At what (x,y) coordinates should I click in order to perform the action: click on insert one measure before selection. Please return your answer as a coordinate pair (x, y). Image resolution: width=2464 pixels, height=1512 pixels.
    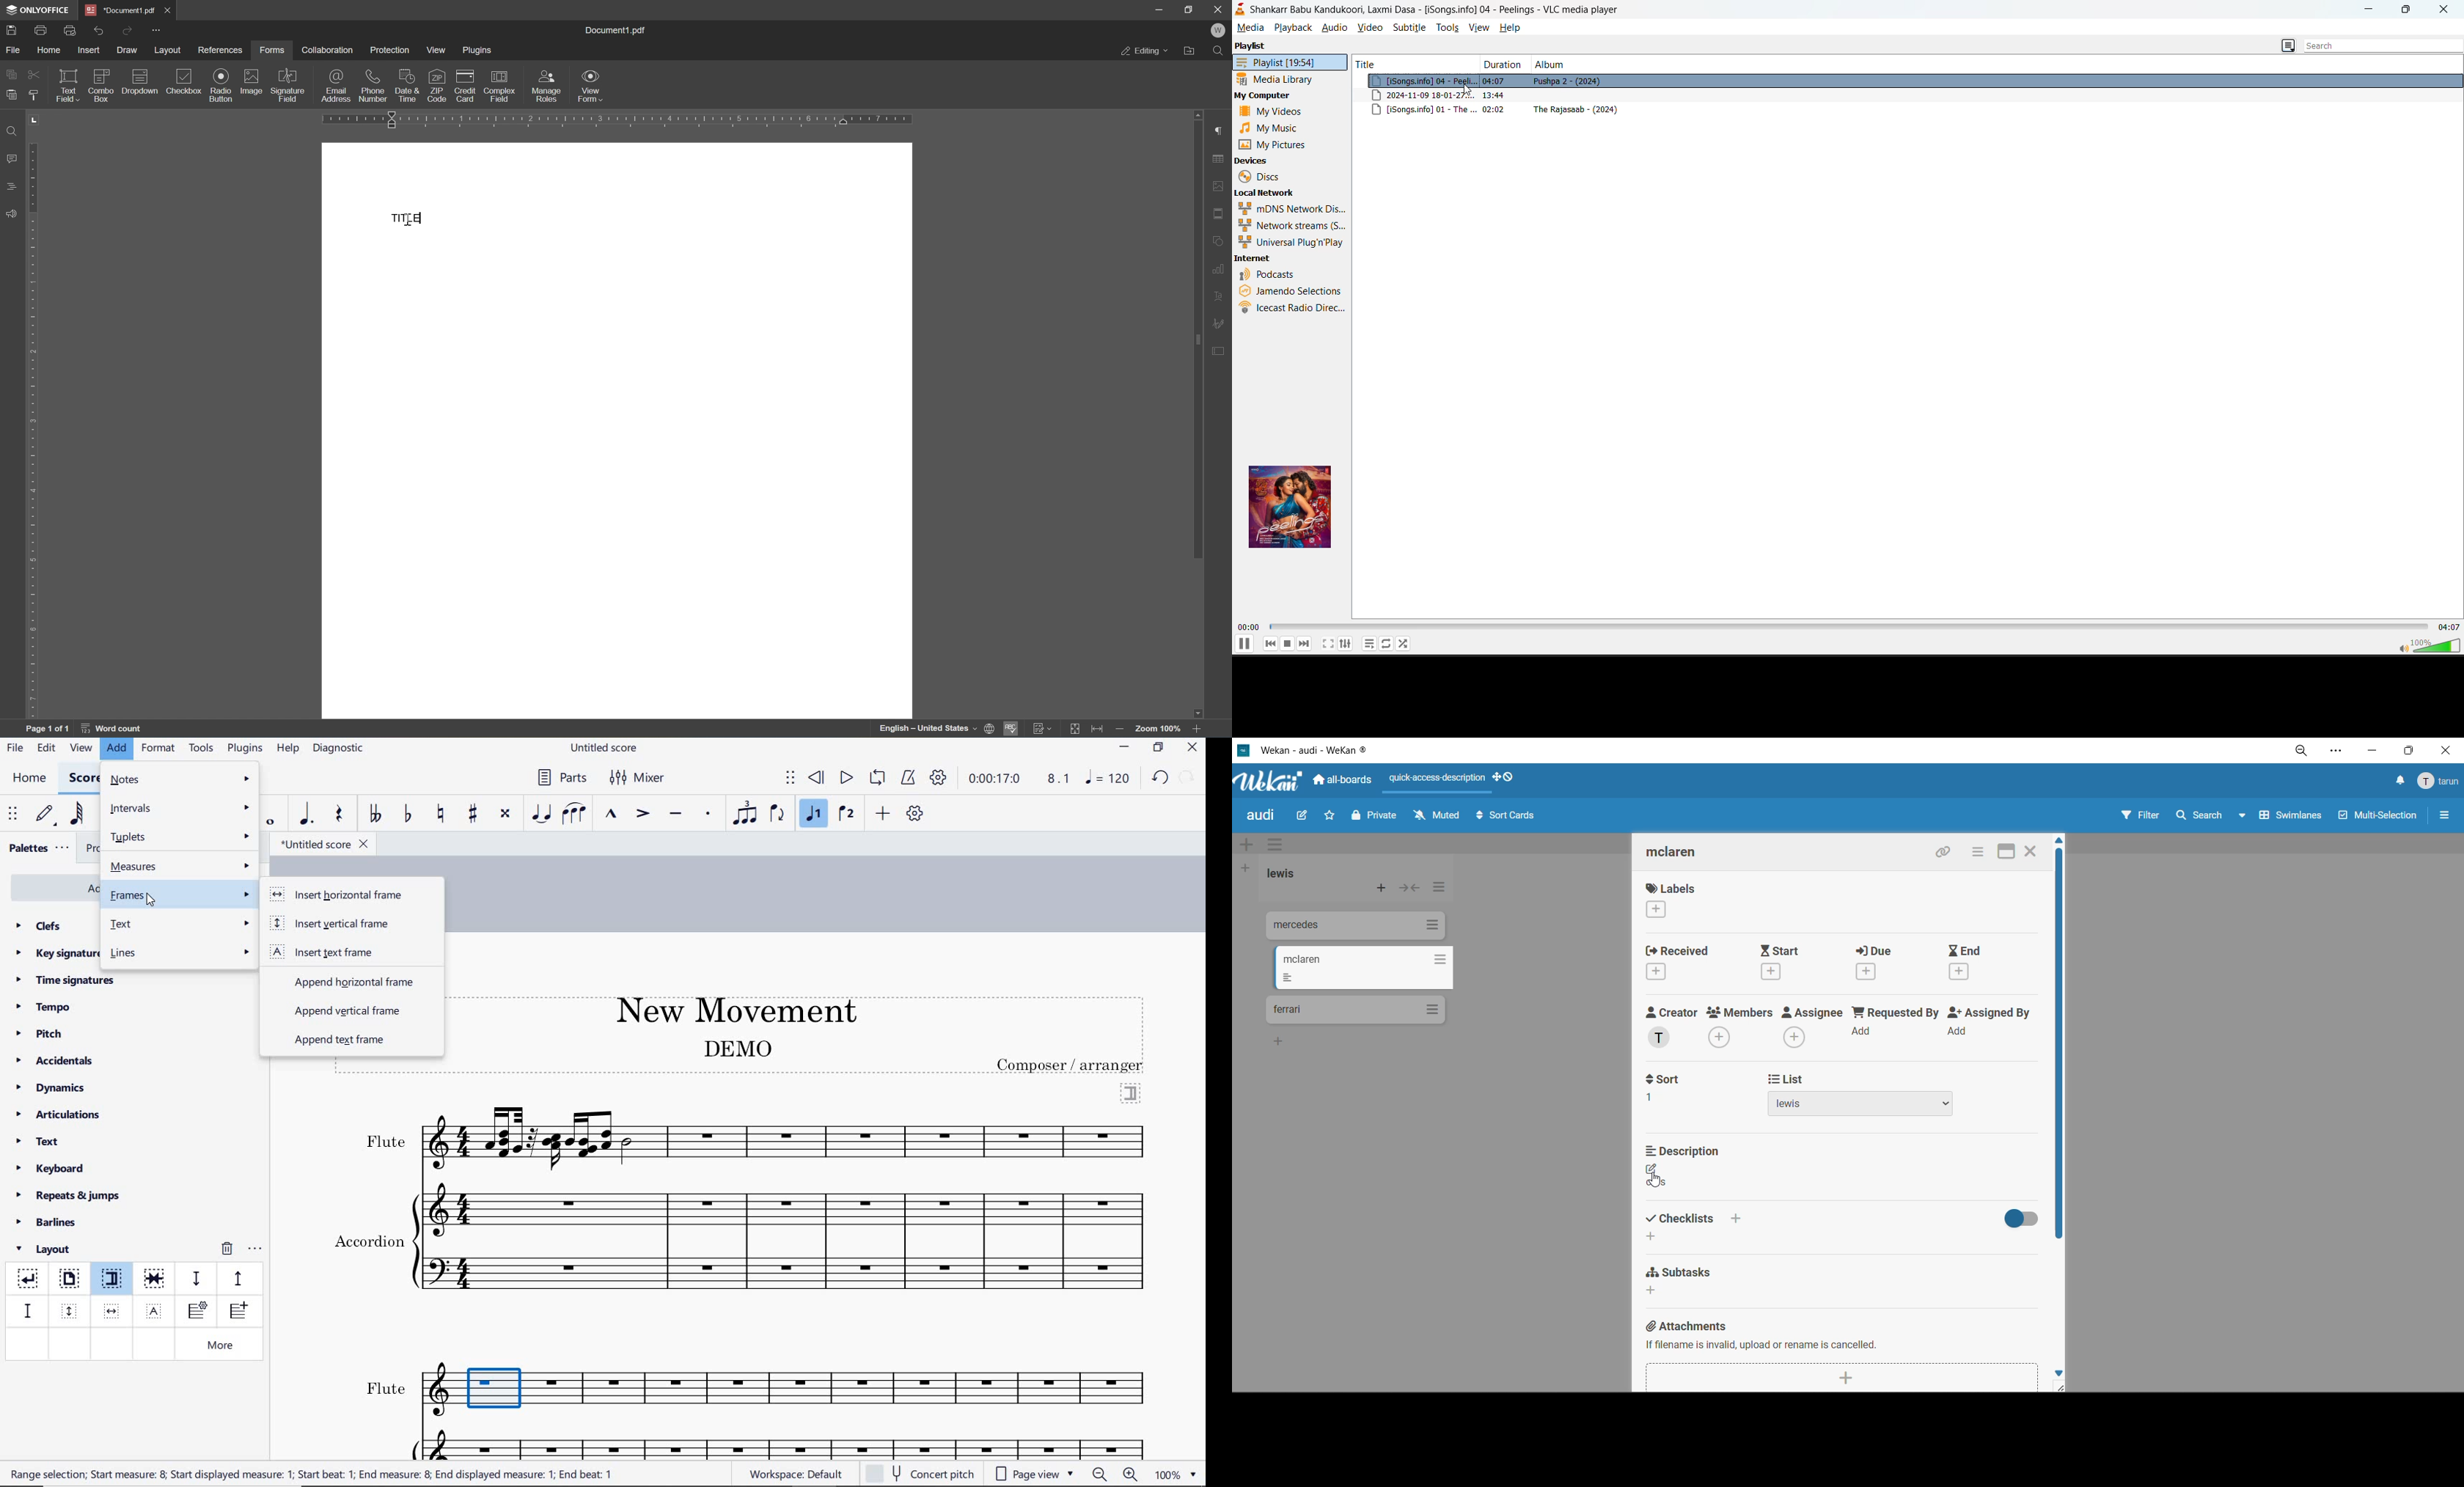
    Looking at the image, I should click on (236, 1313).